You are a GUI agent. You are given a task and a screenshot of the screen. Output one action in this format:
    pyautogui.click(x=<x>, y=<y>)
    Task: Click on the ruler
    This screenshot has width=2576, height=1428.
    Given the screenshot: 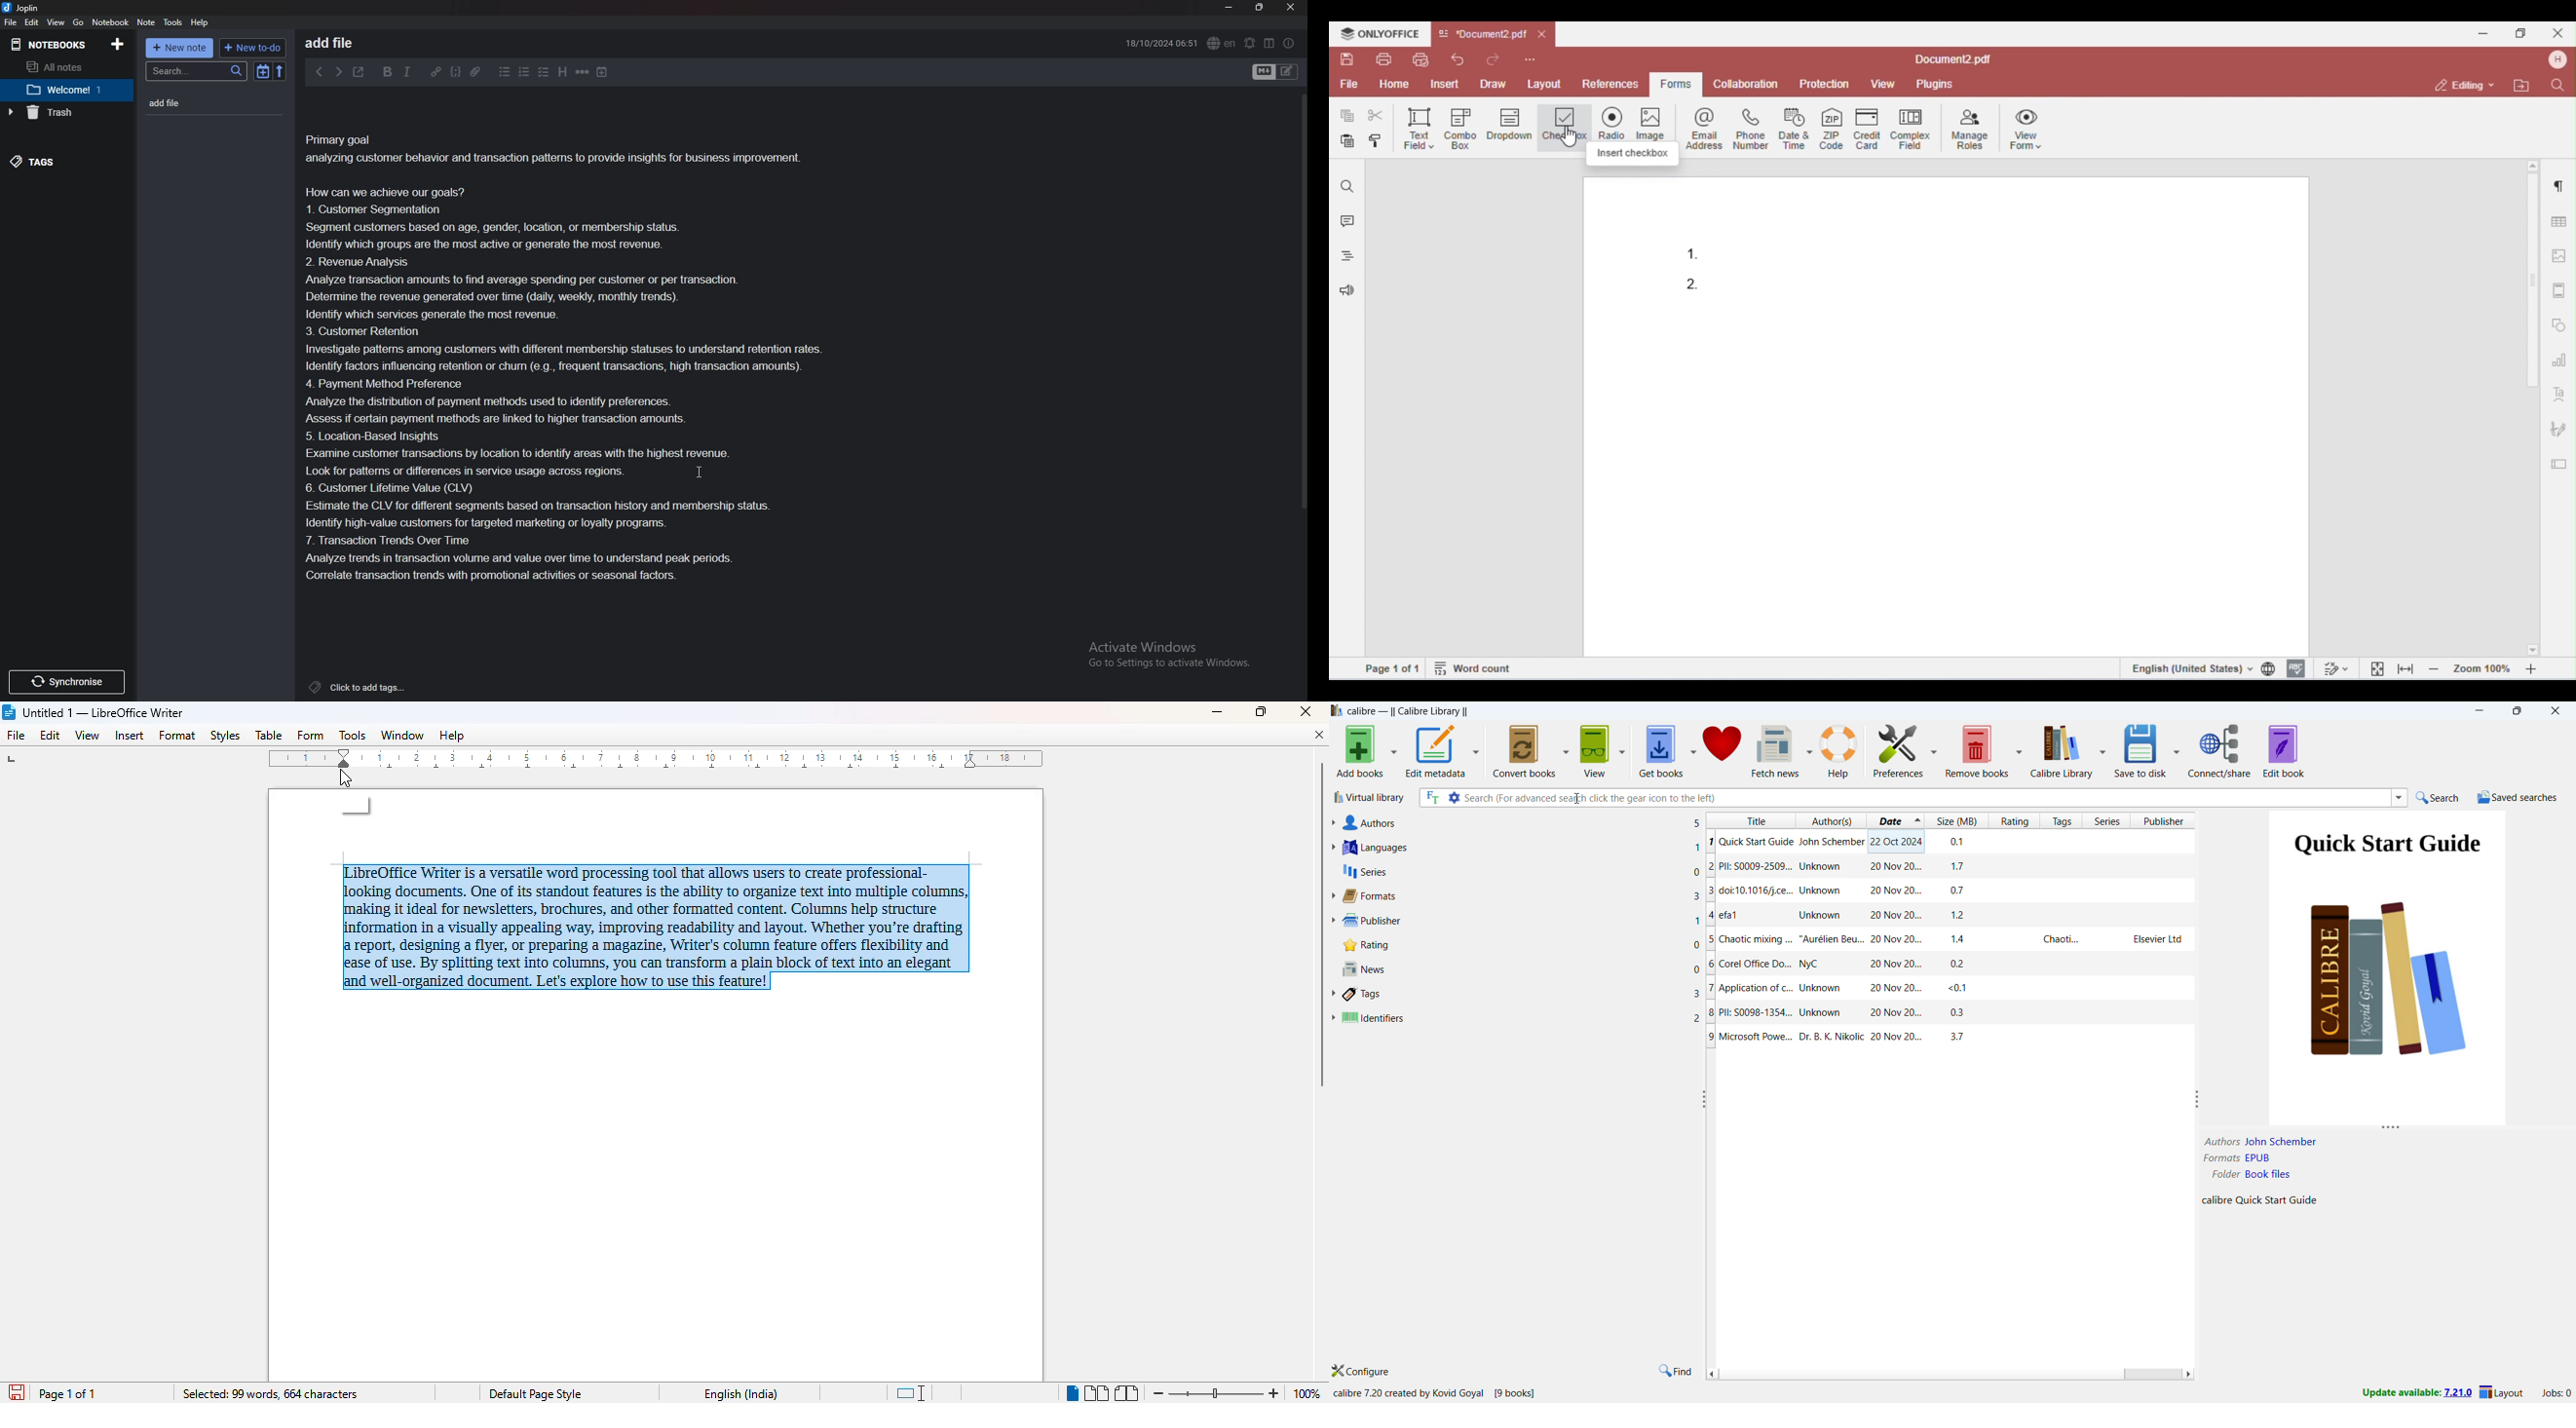 What is the action you would take?
    pyautogui.click(x=658, y=759)
    